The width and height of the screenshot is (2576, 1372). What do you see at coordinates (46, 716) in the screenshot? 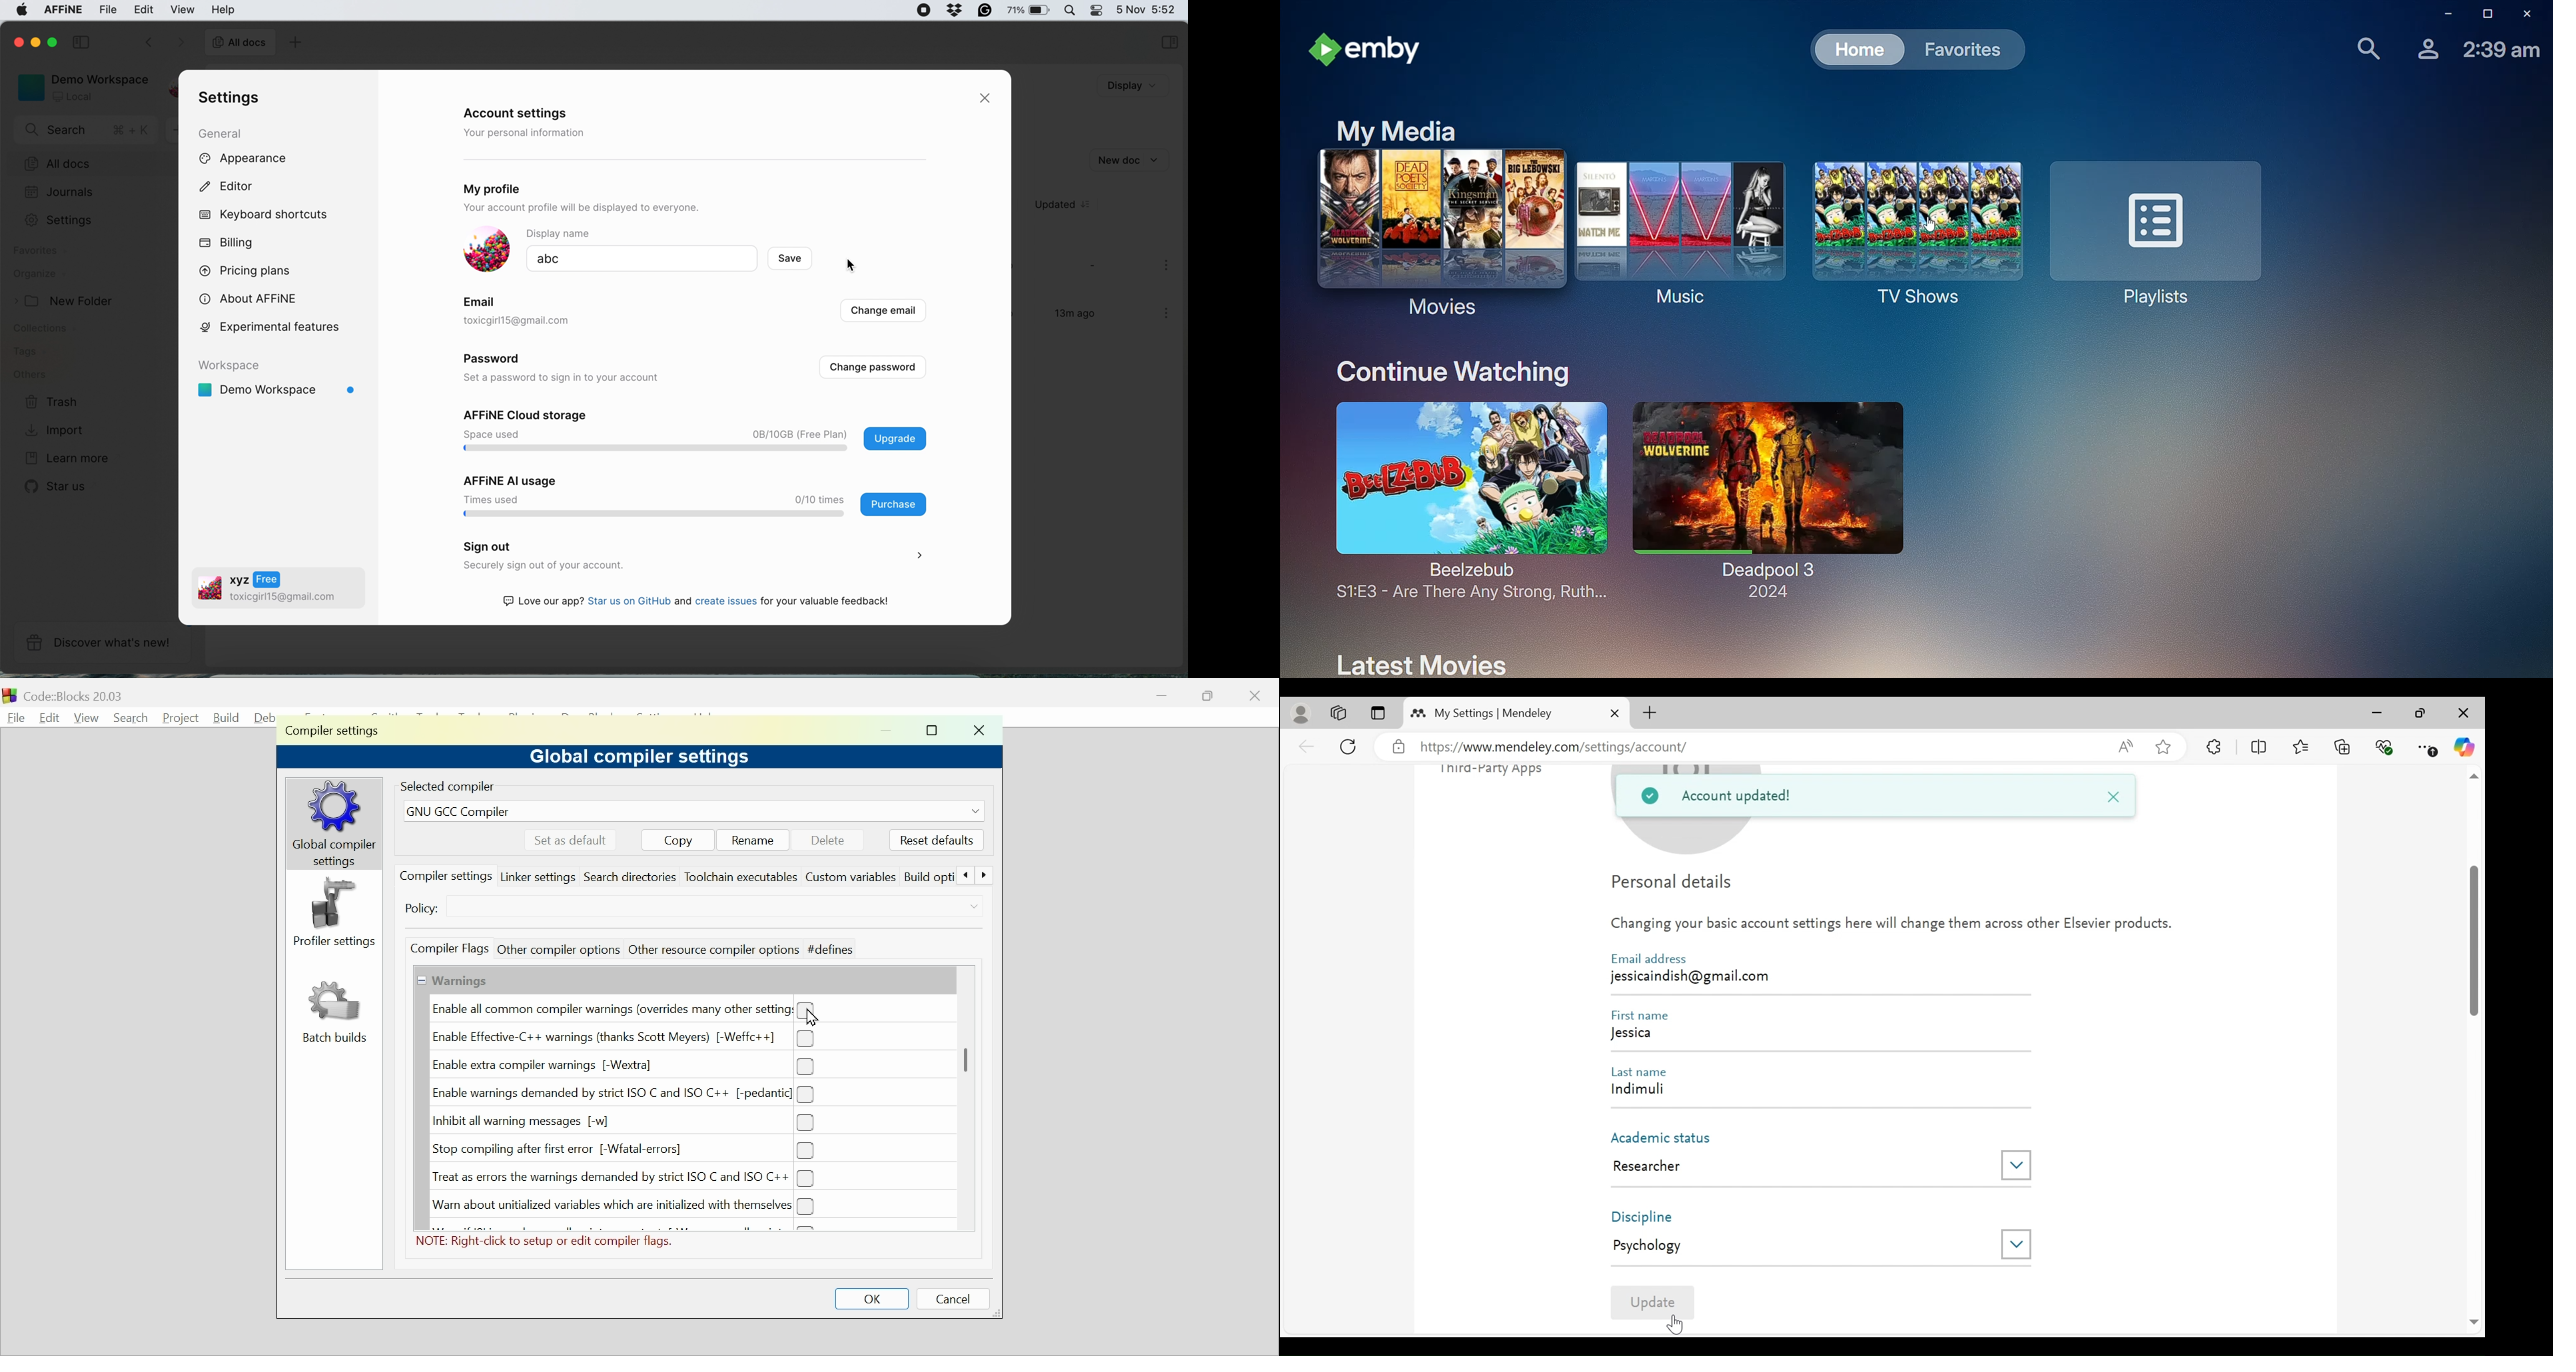
I see `Edit` at bounding box center [46, 716].